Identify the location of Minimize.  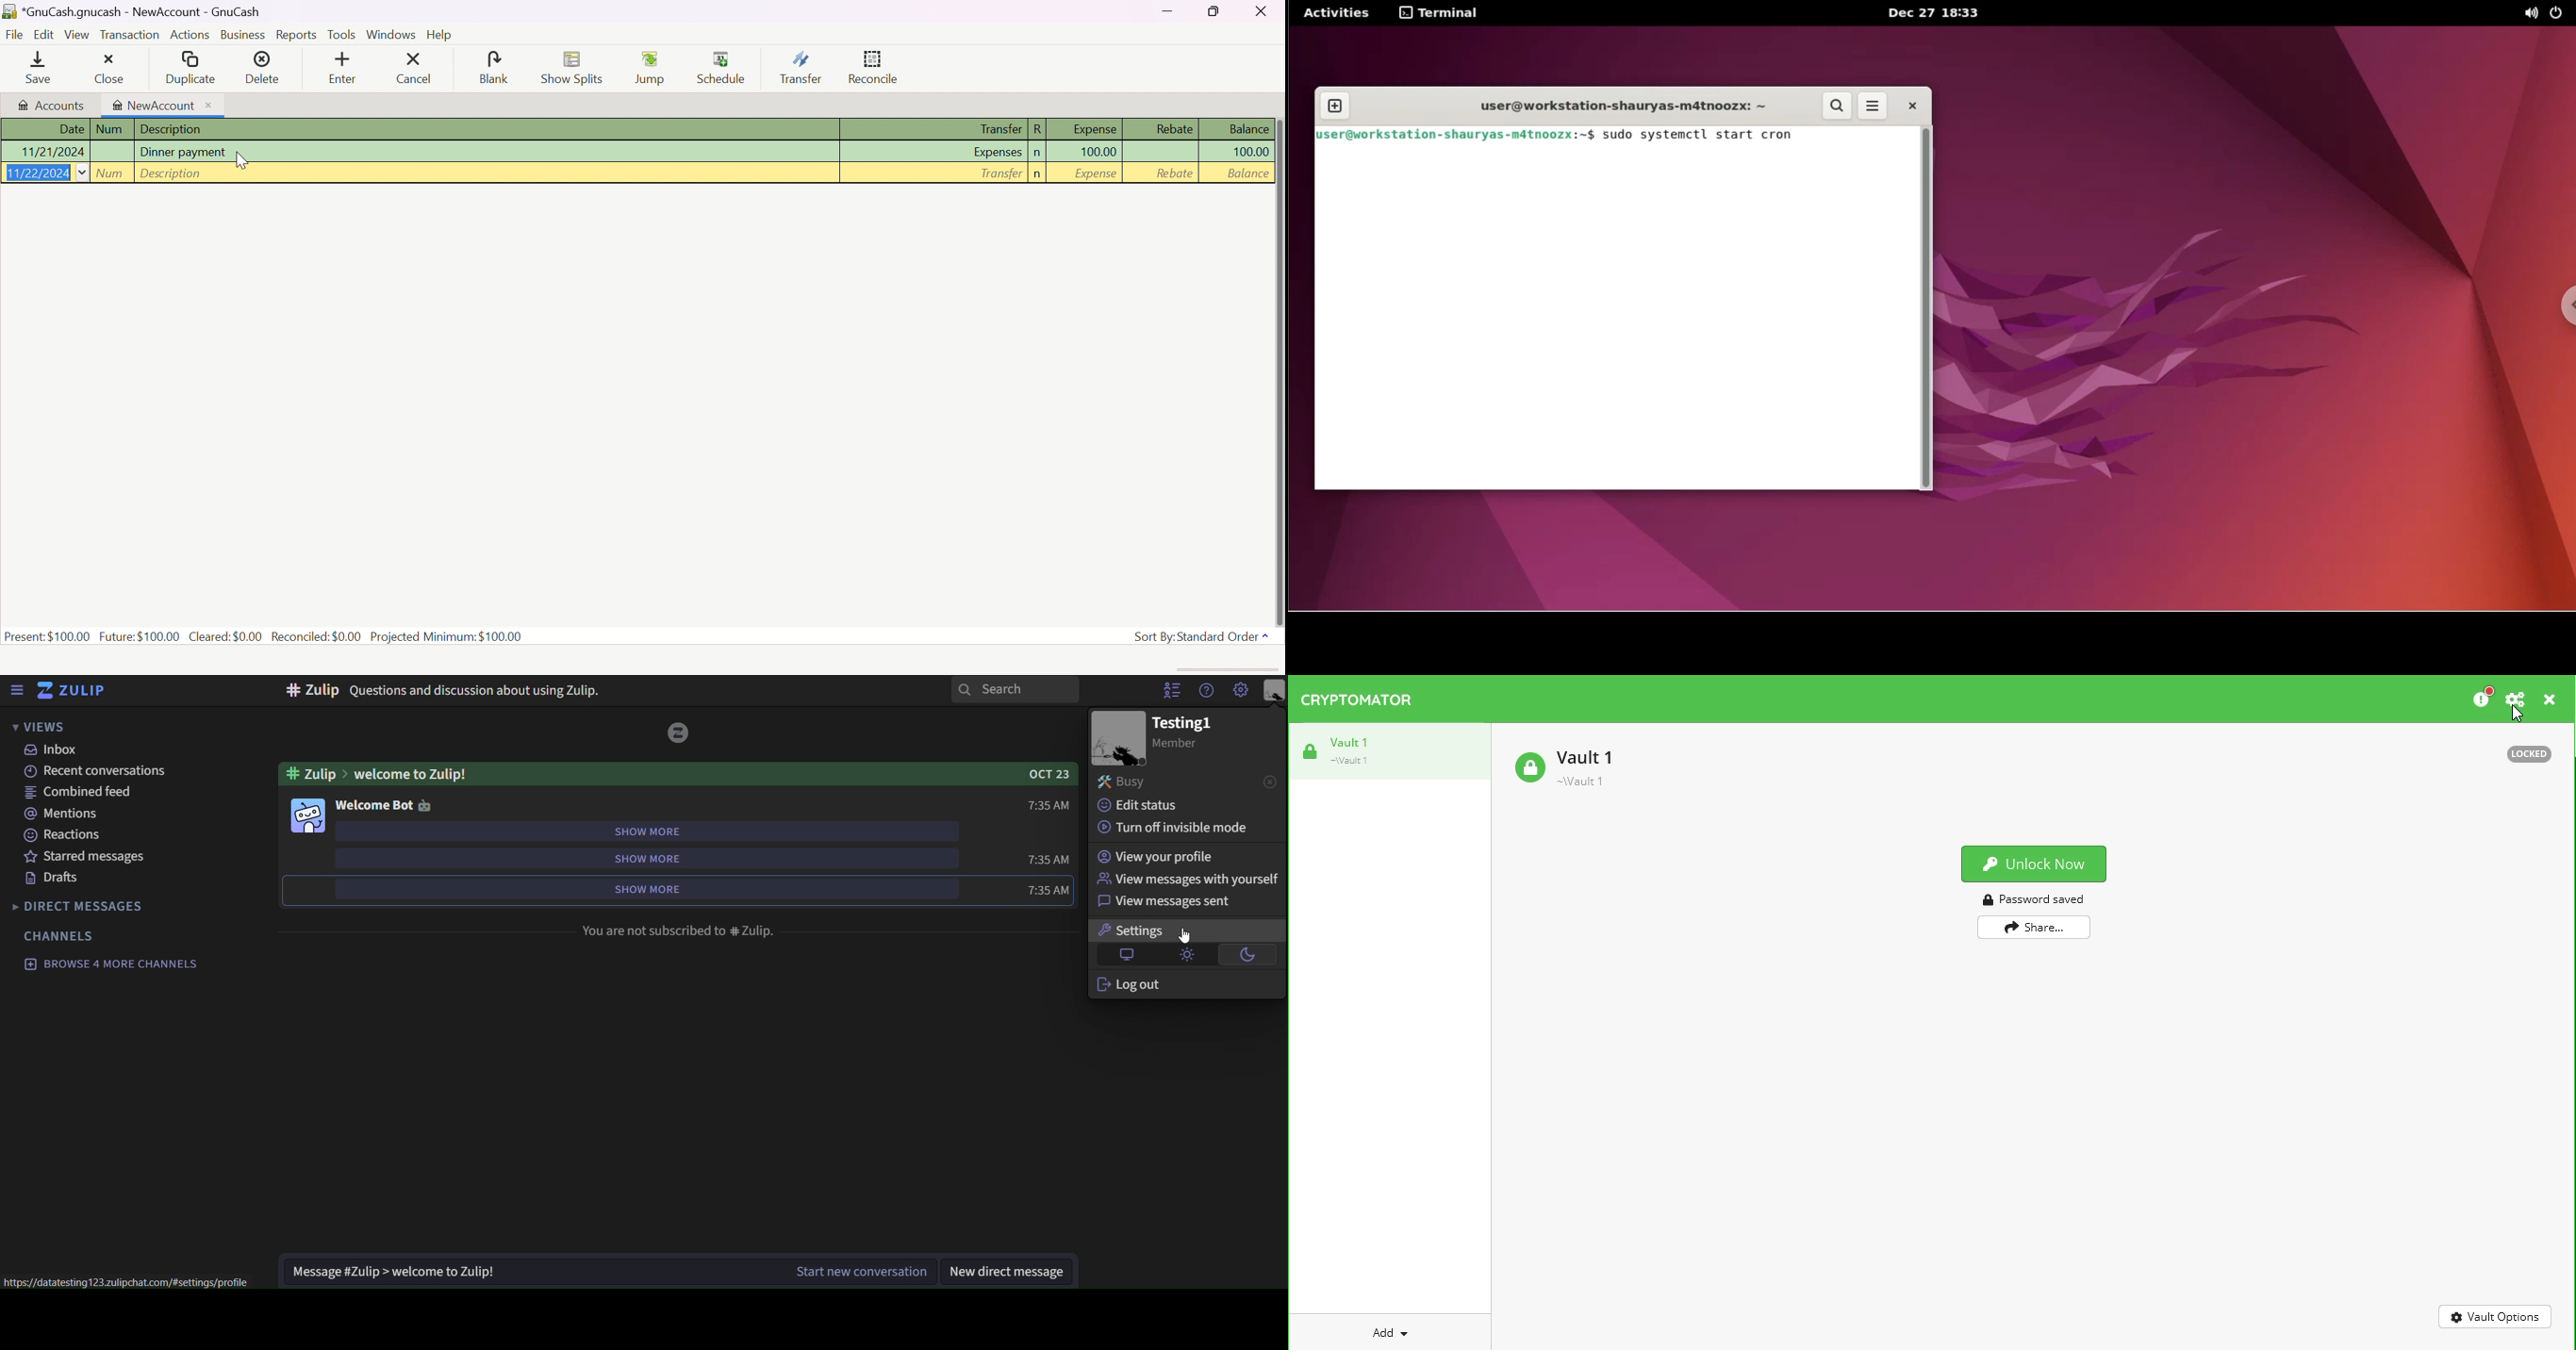
(1167, 9).